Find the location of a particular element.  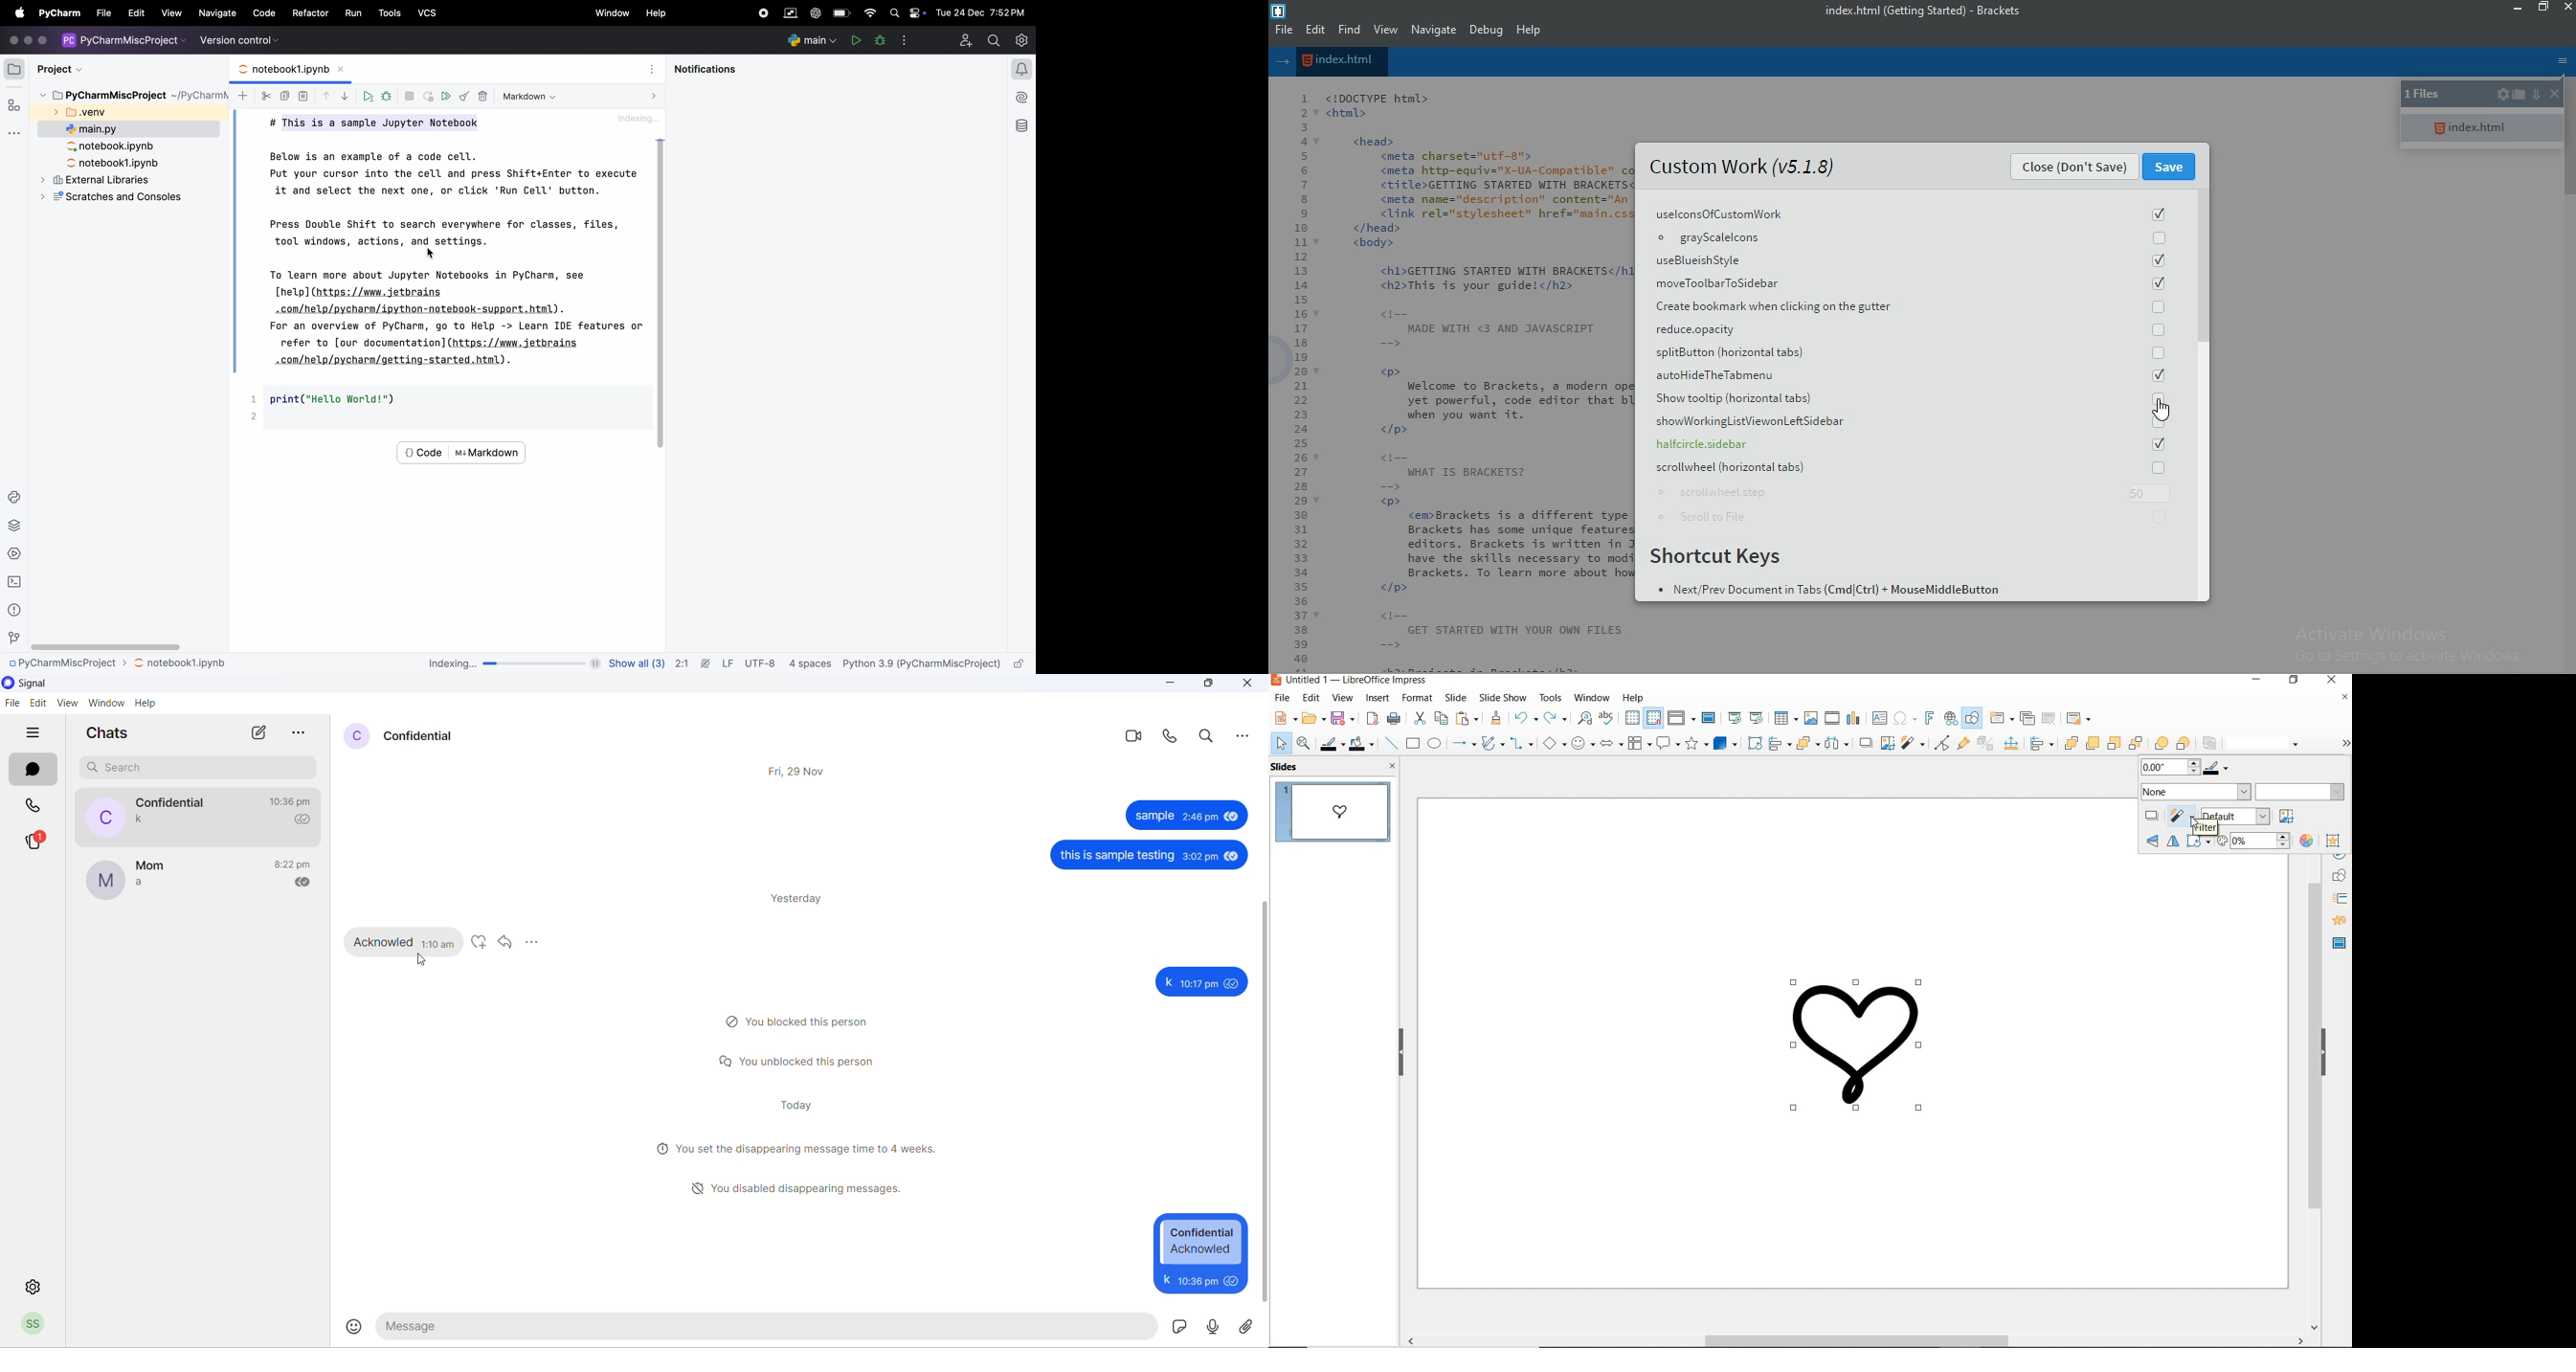

curves & polygons is located at coordinates (1492, 743).